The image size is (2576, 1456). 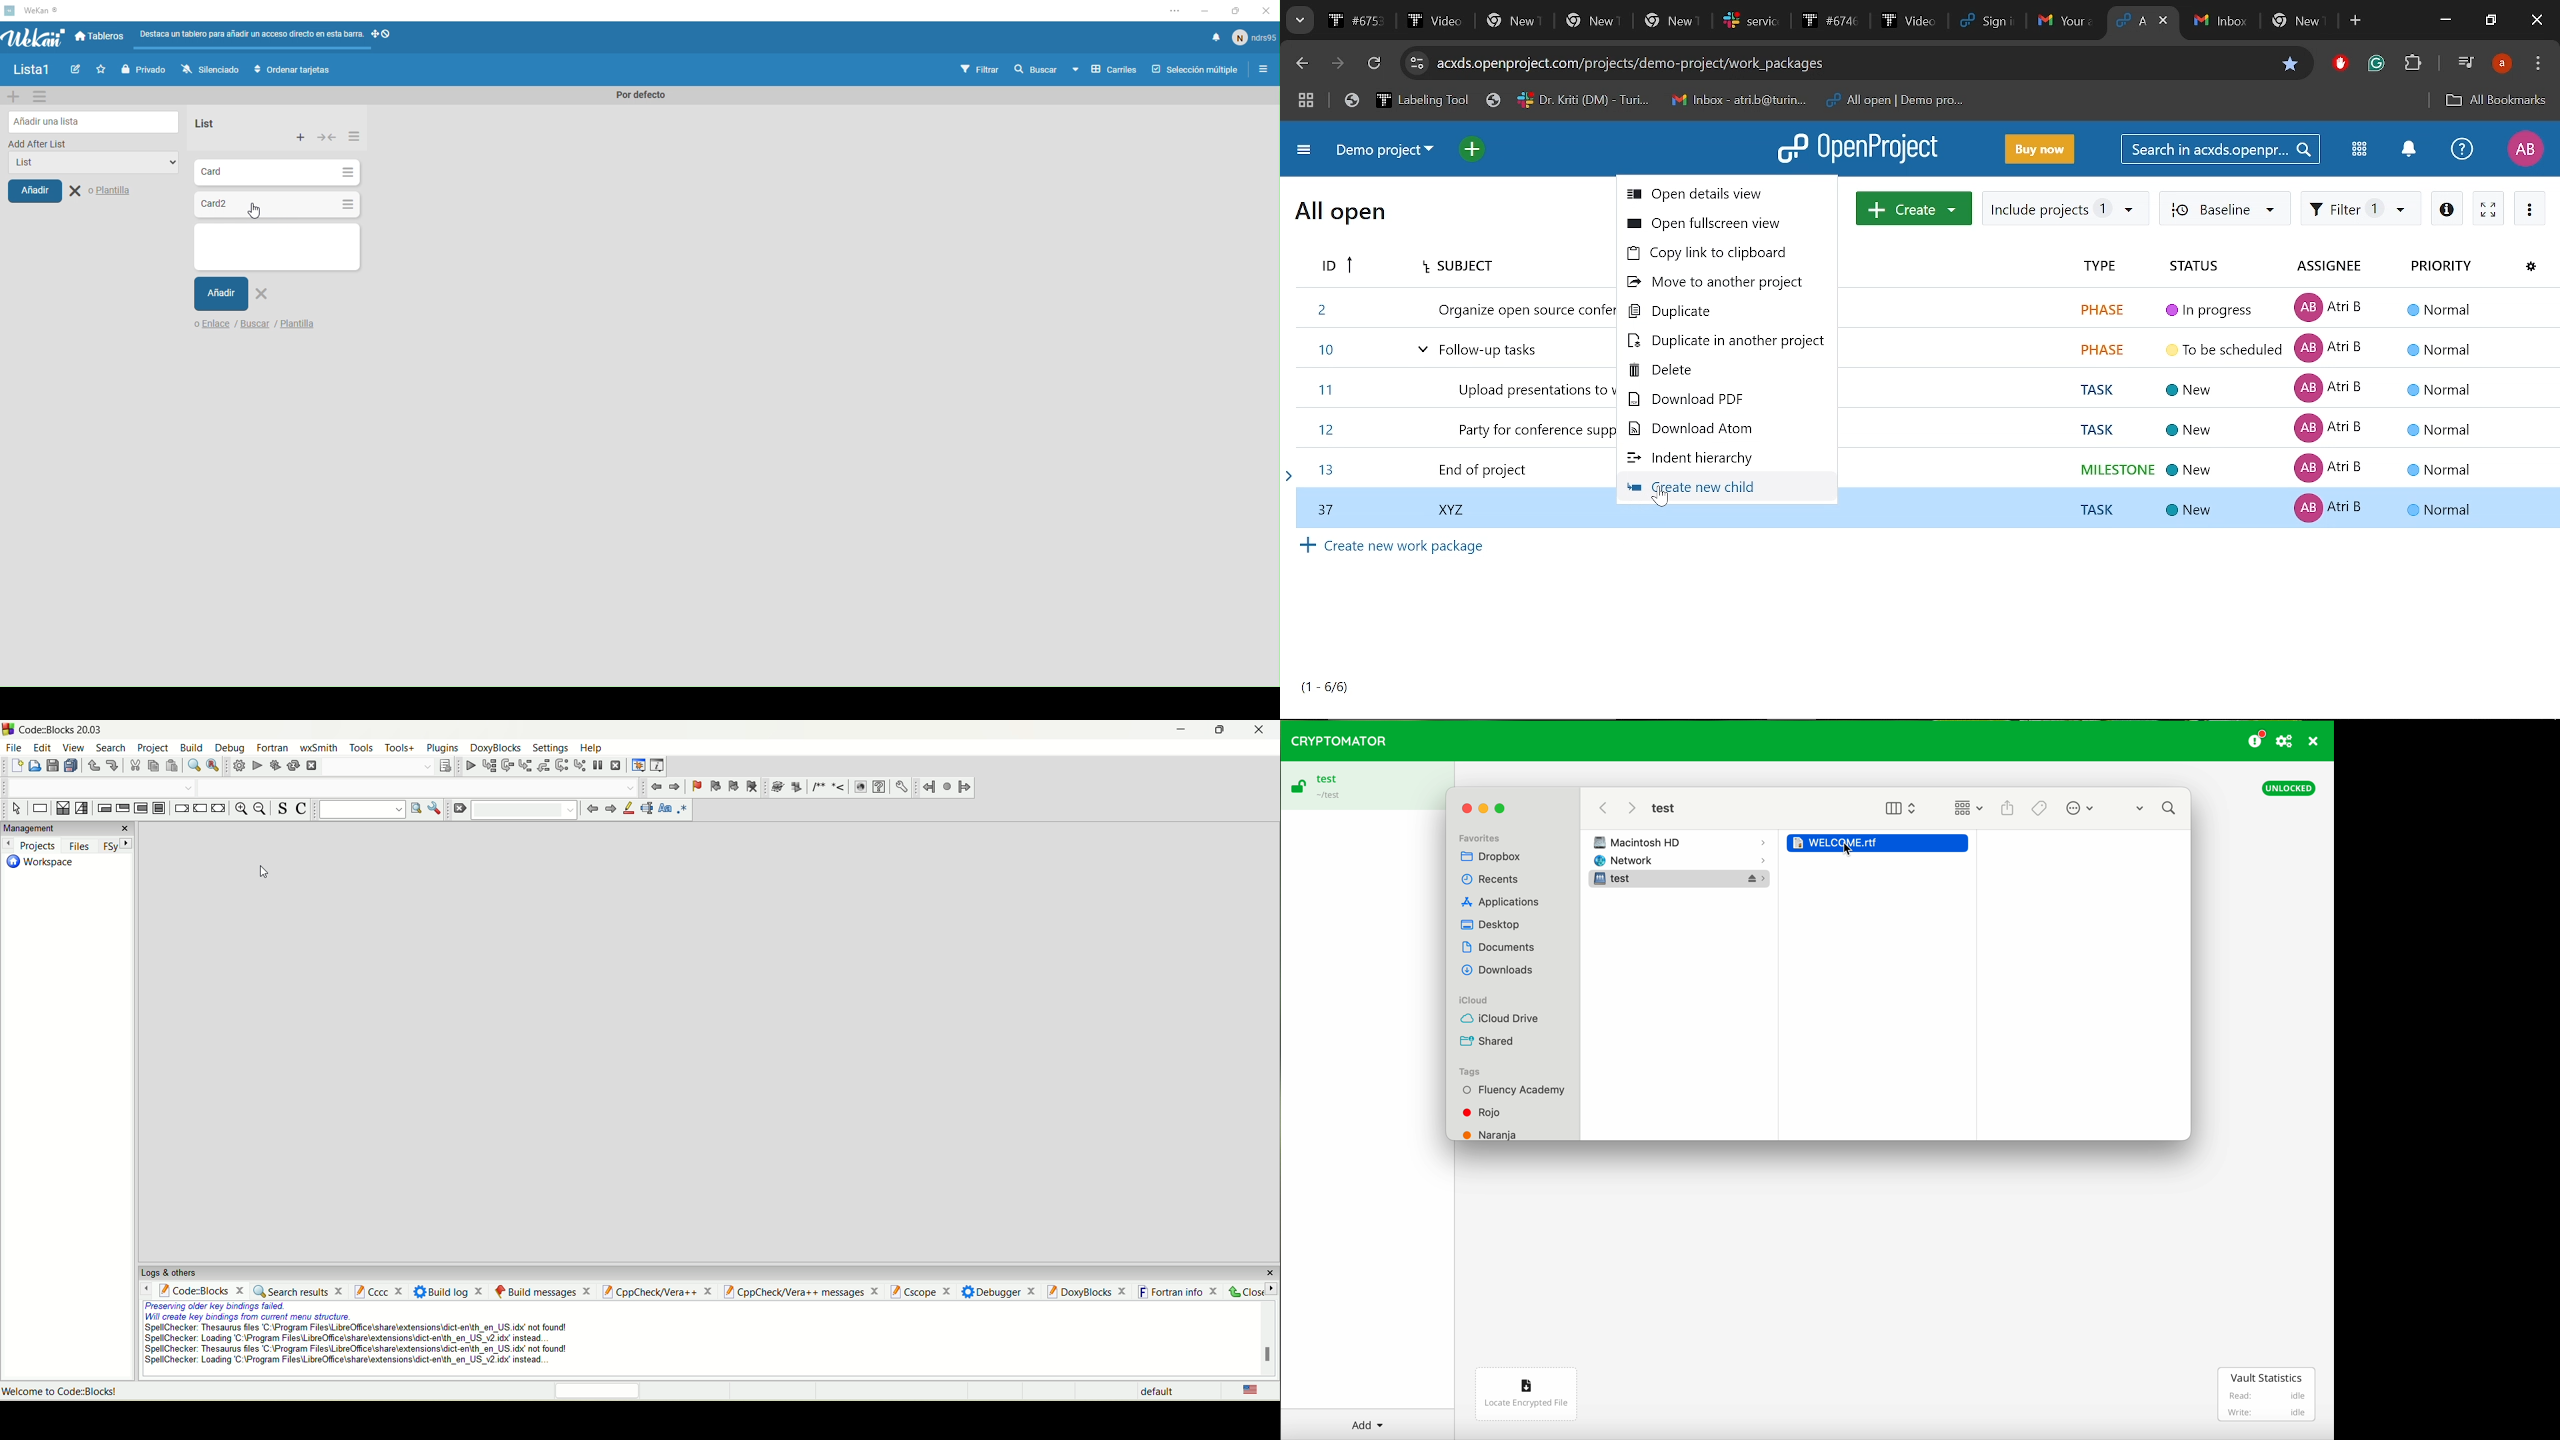 I want to click on Destaca un tablero para afadir un acceso directo en esta bar, so click(x=250, y=33).